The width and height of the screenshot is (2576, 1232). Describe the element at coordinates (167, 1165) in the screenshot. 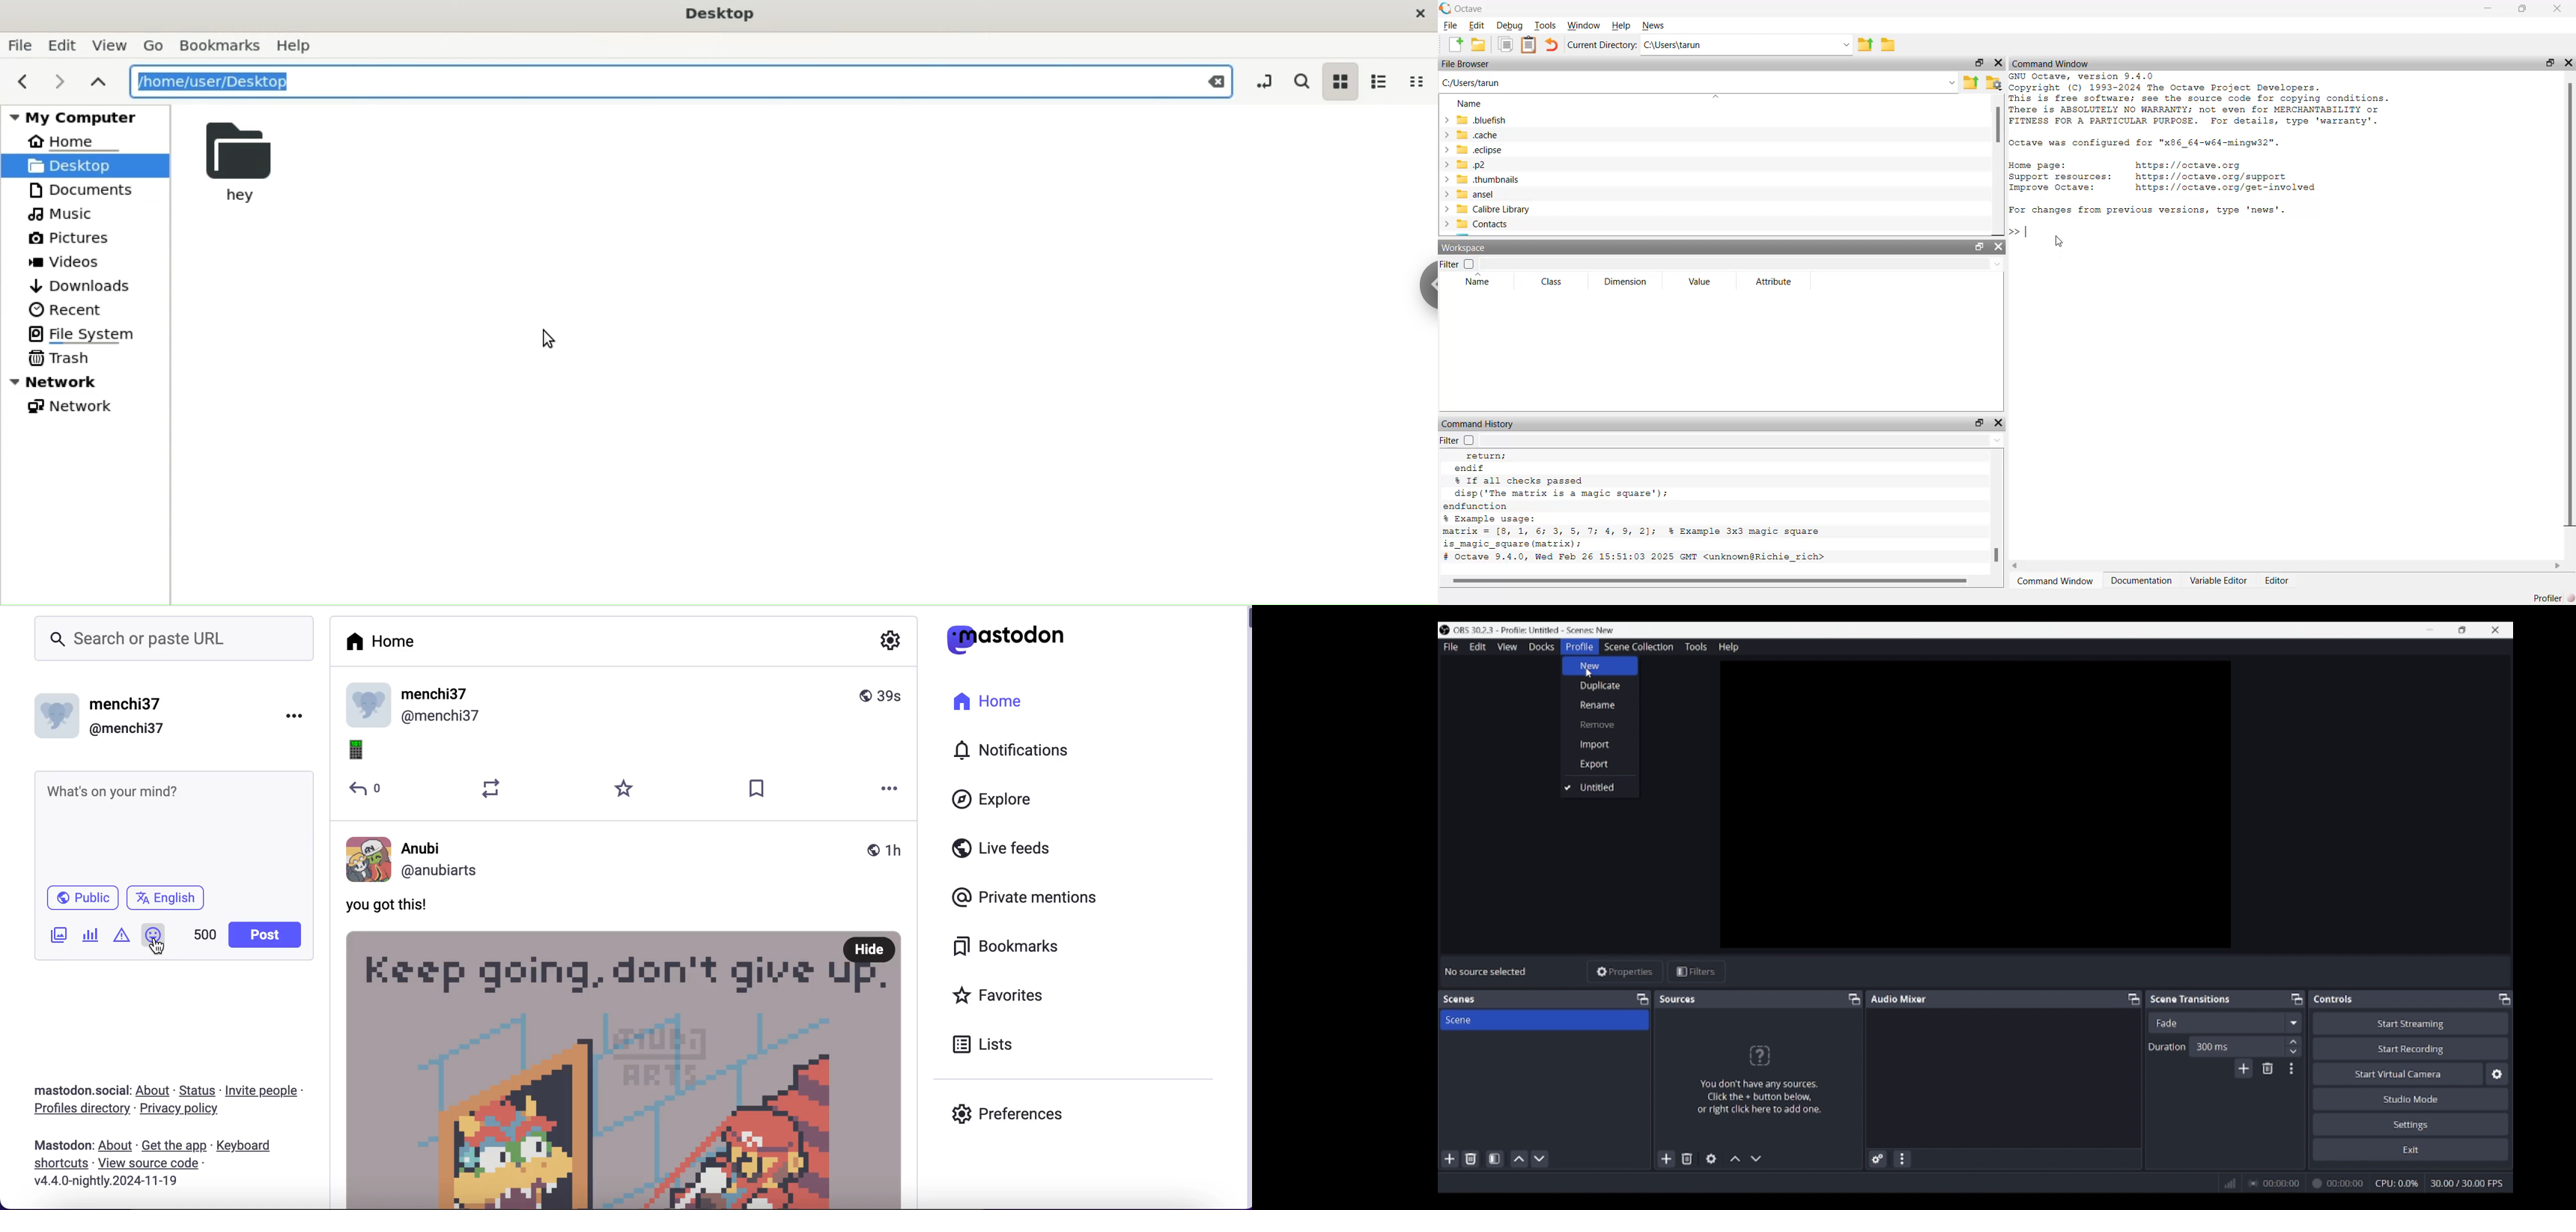

I see `view source code` at that location.